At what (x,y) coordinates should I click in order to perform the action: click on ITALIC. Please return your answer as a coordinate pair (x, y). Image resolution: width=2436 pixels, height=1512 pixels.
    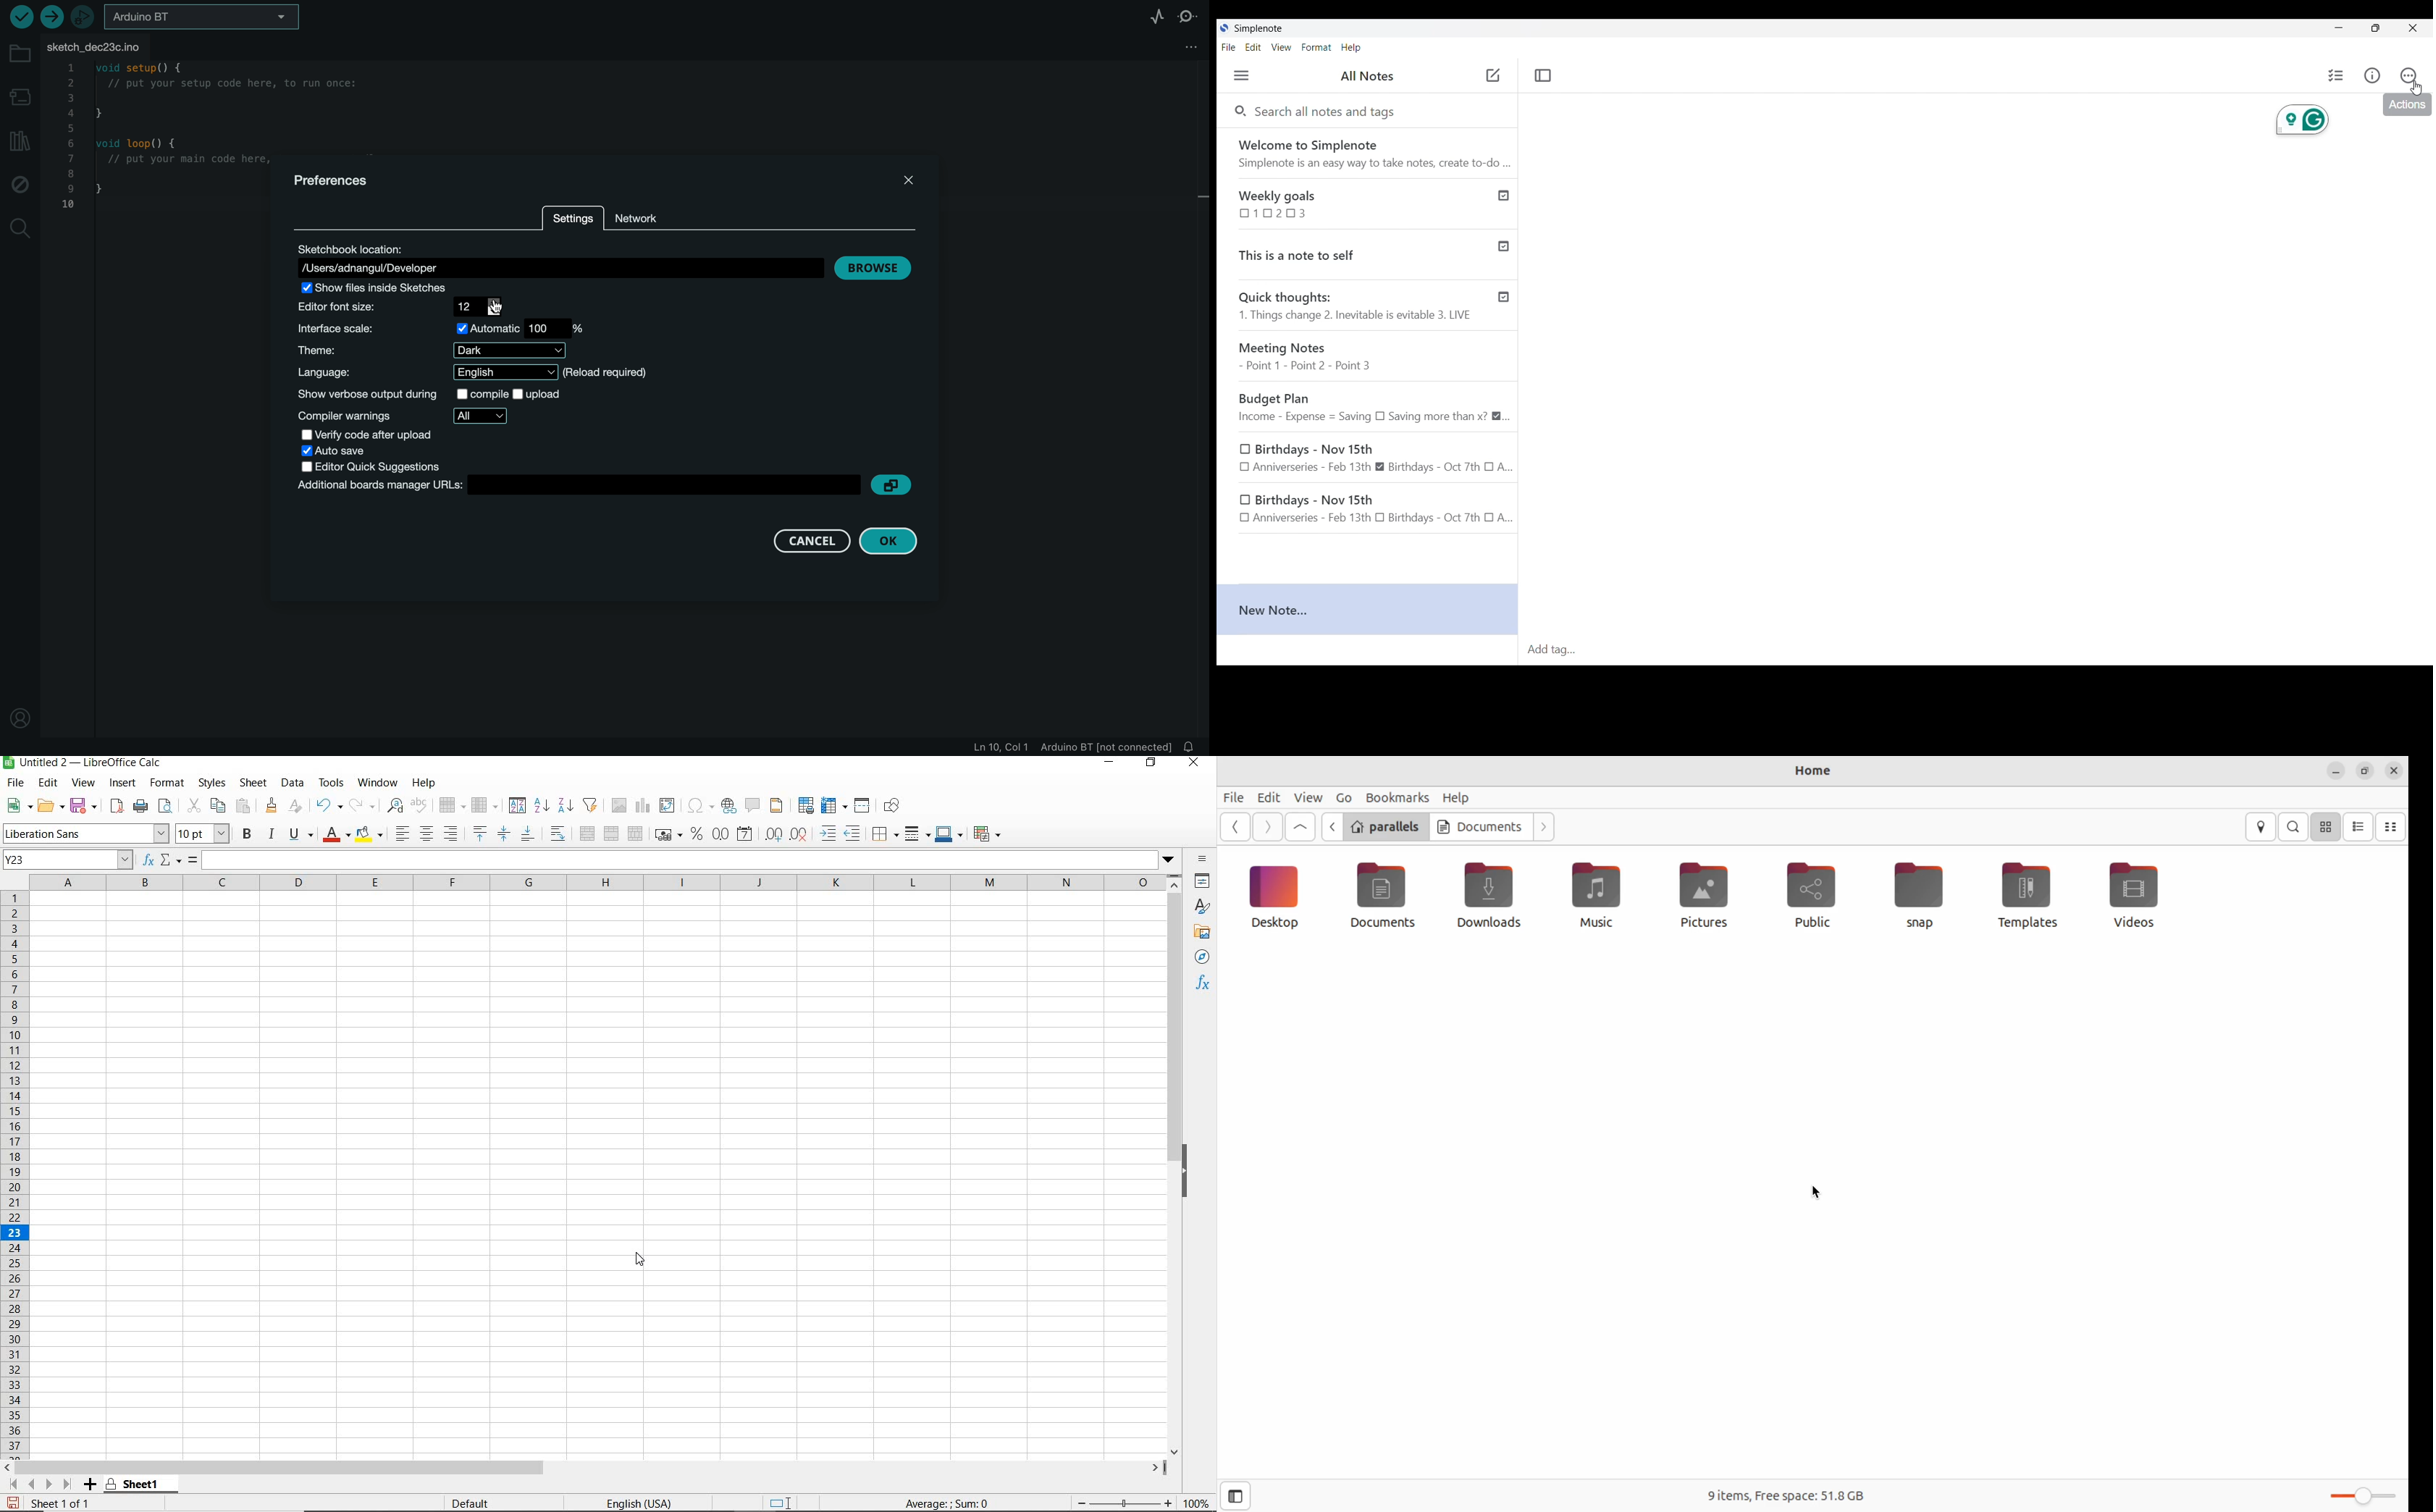
    Looking at the image, I should click on (272, 836).